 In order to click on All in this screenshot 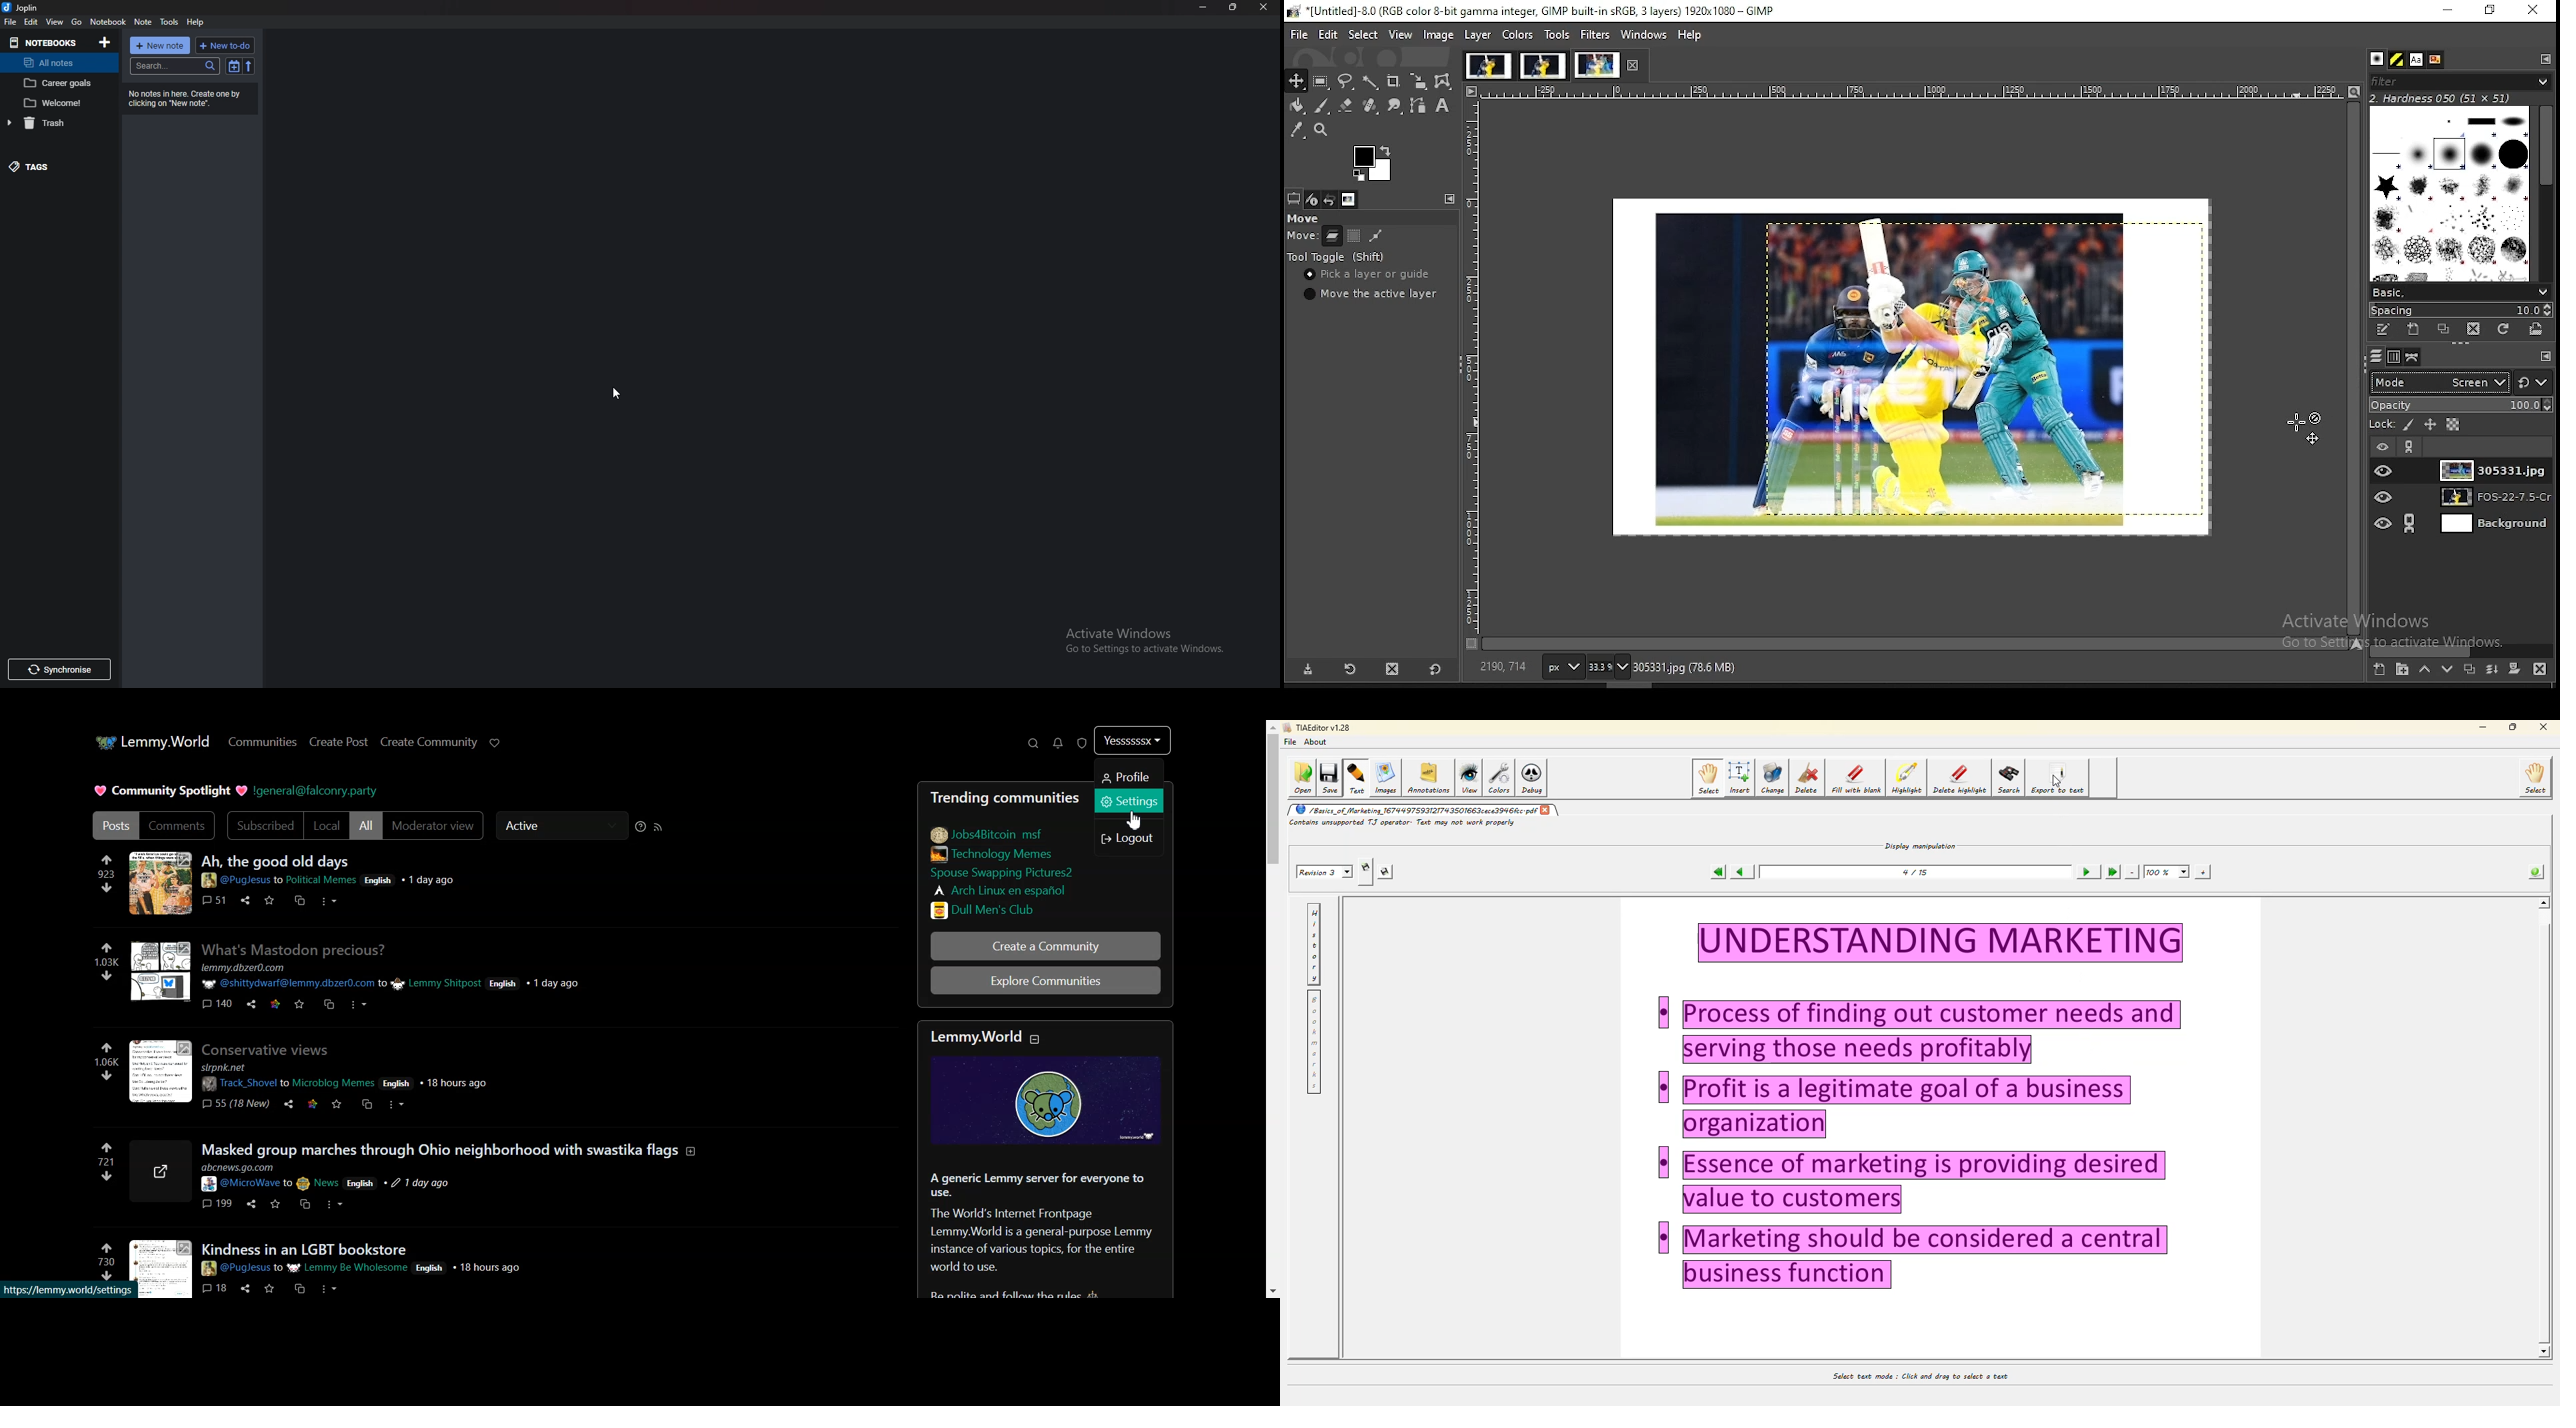, I will do `click(366, 827)`.